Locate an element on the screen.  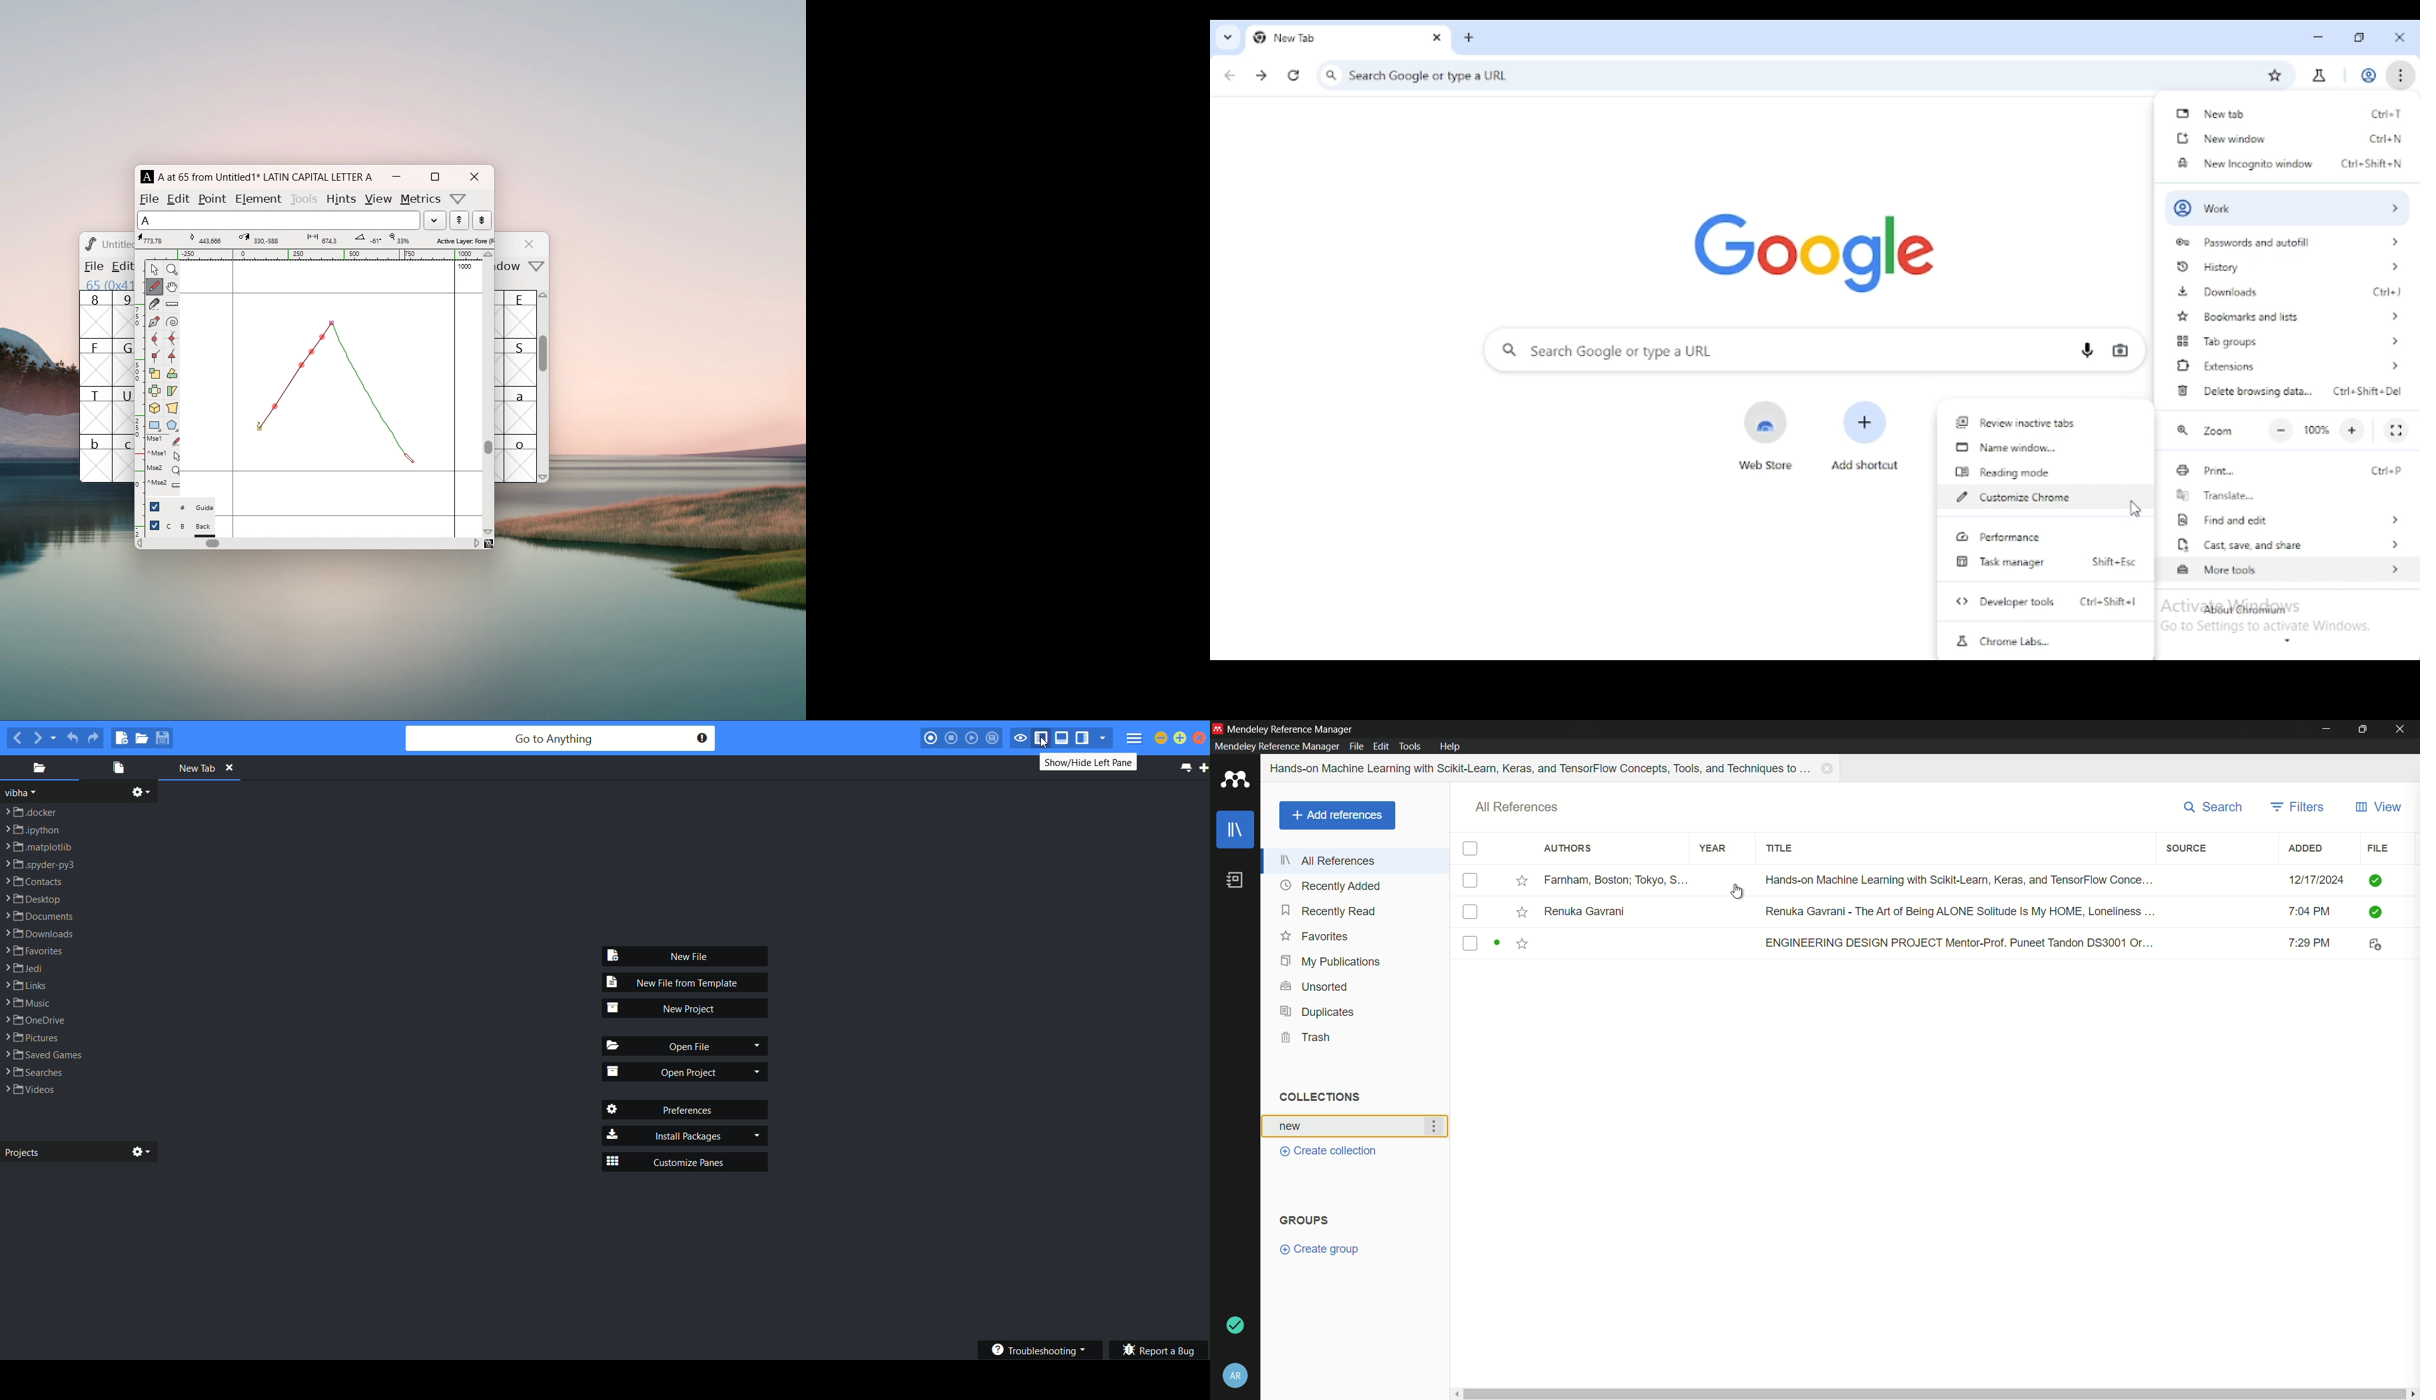
print is located at coordinates (2211, 471).